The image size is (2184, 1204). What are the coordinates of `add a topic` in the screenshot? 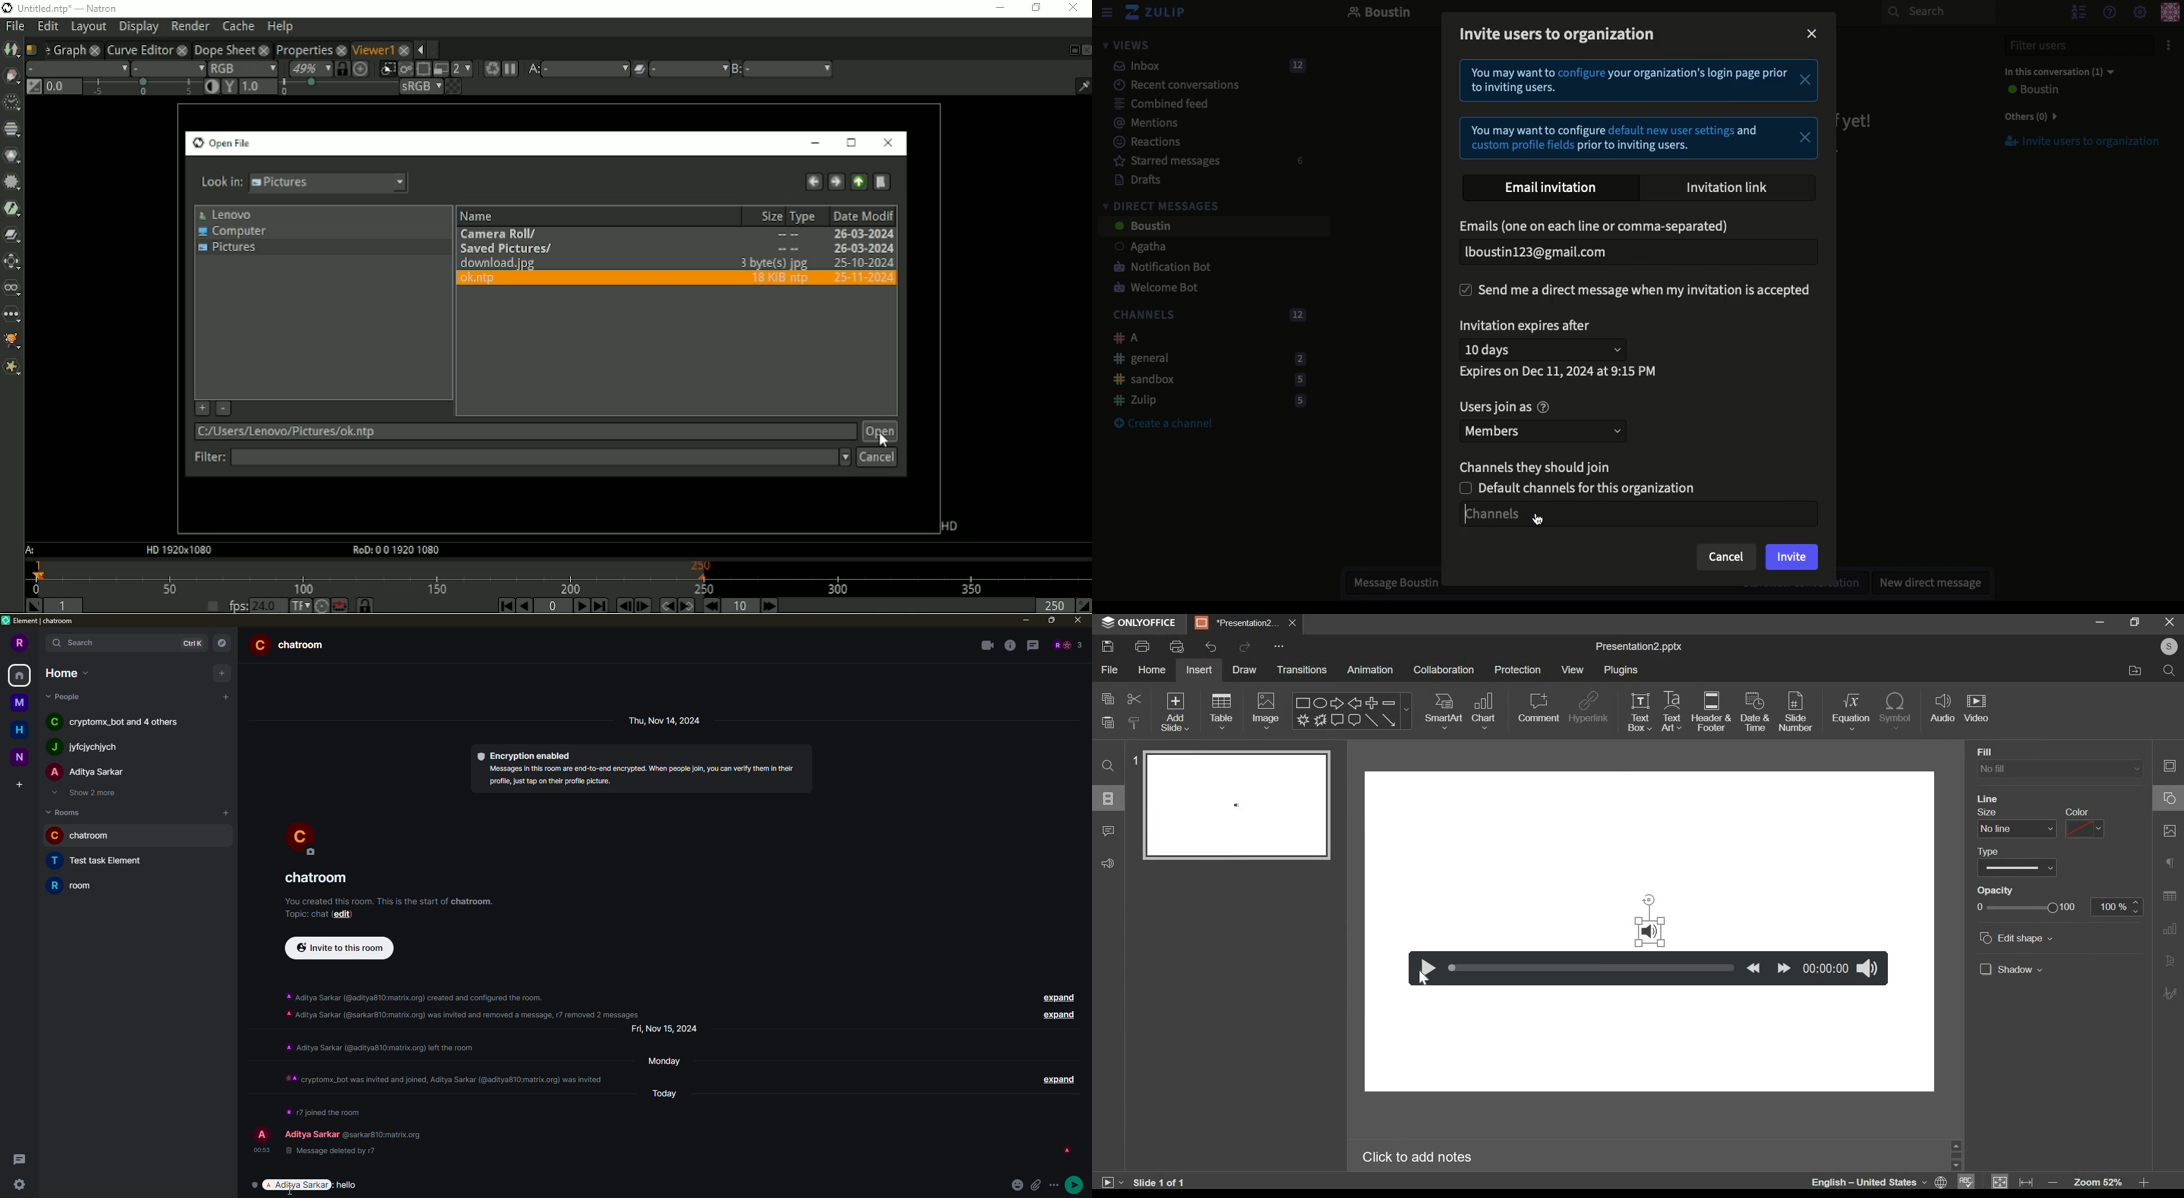 It's located at (303, 914).